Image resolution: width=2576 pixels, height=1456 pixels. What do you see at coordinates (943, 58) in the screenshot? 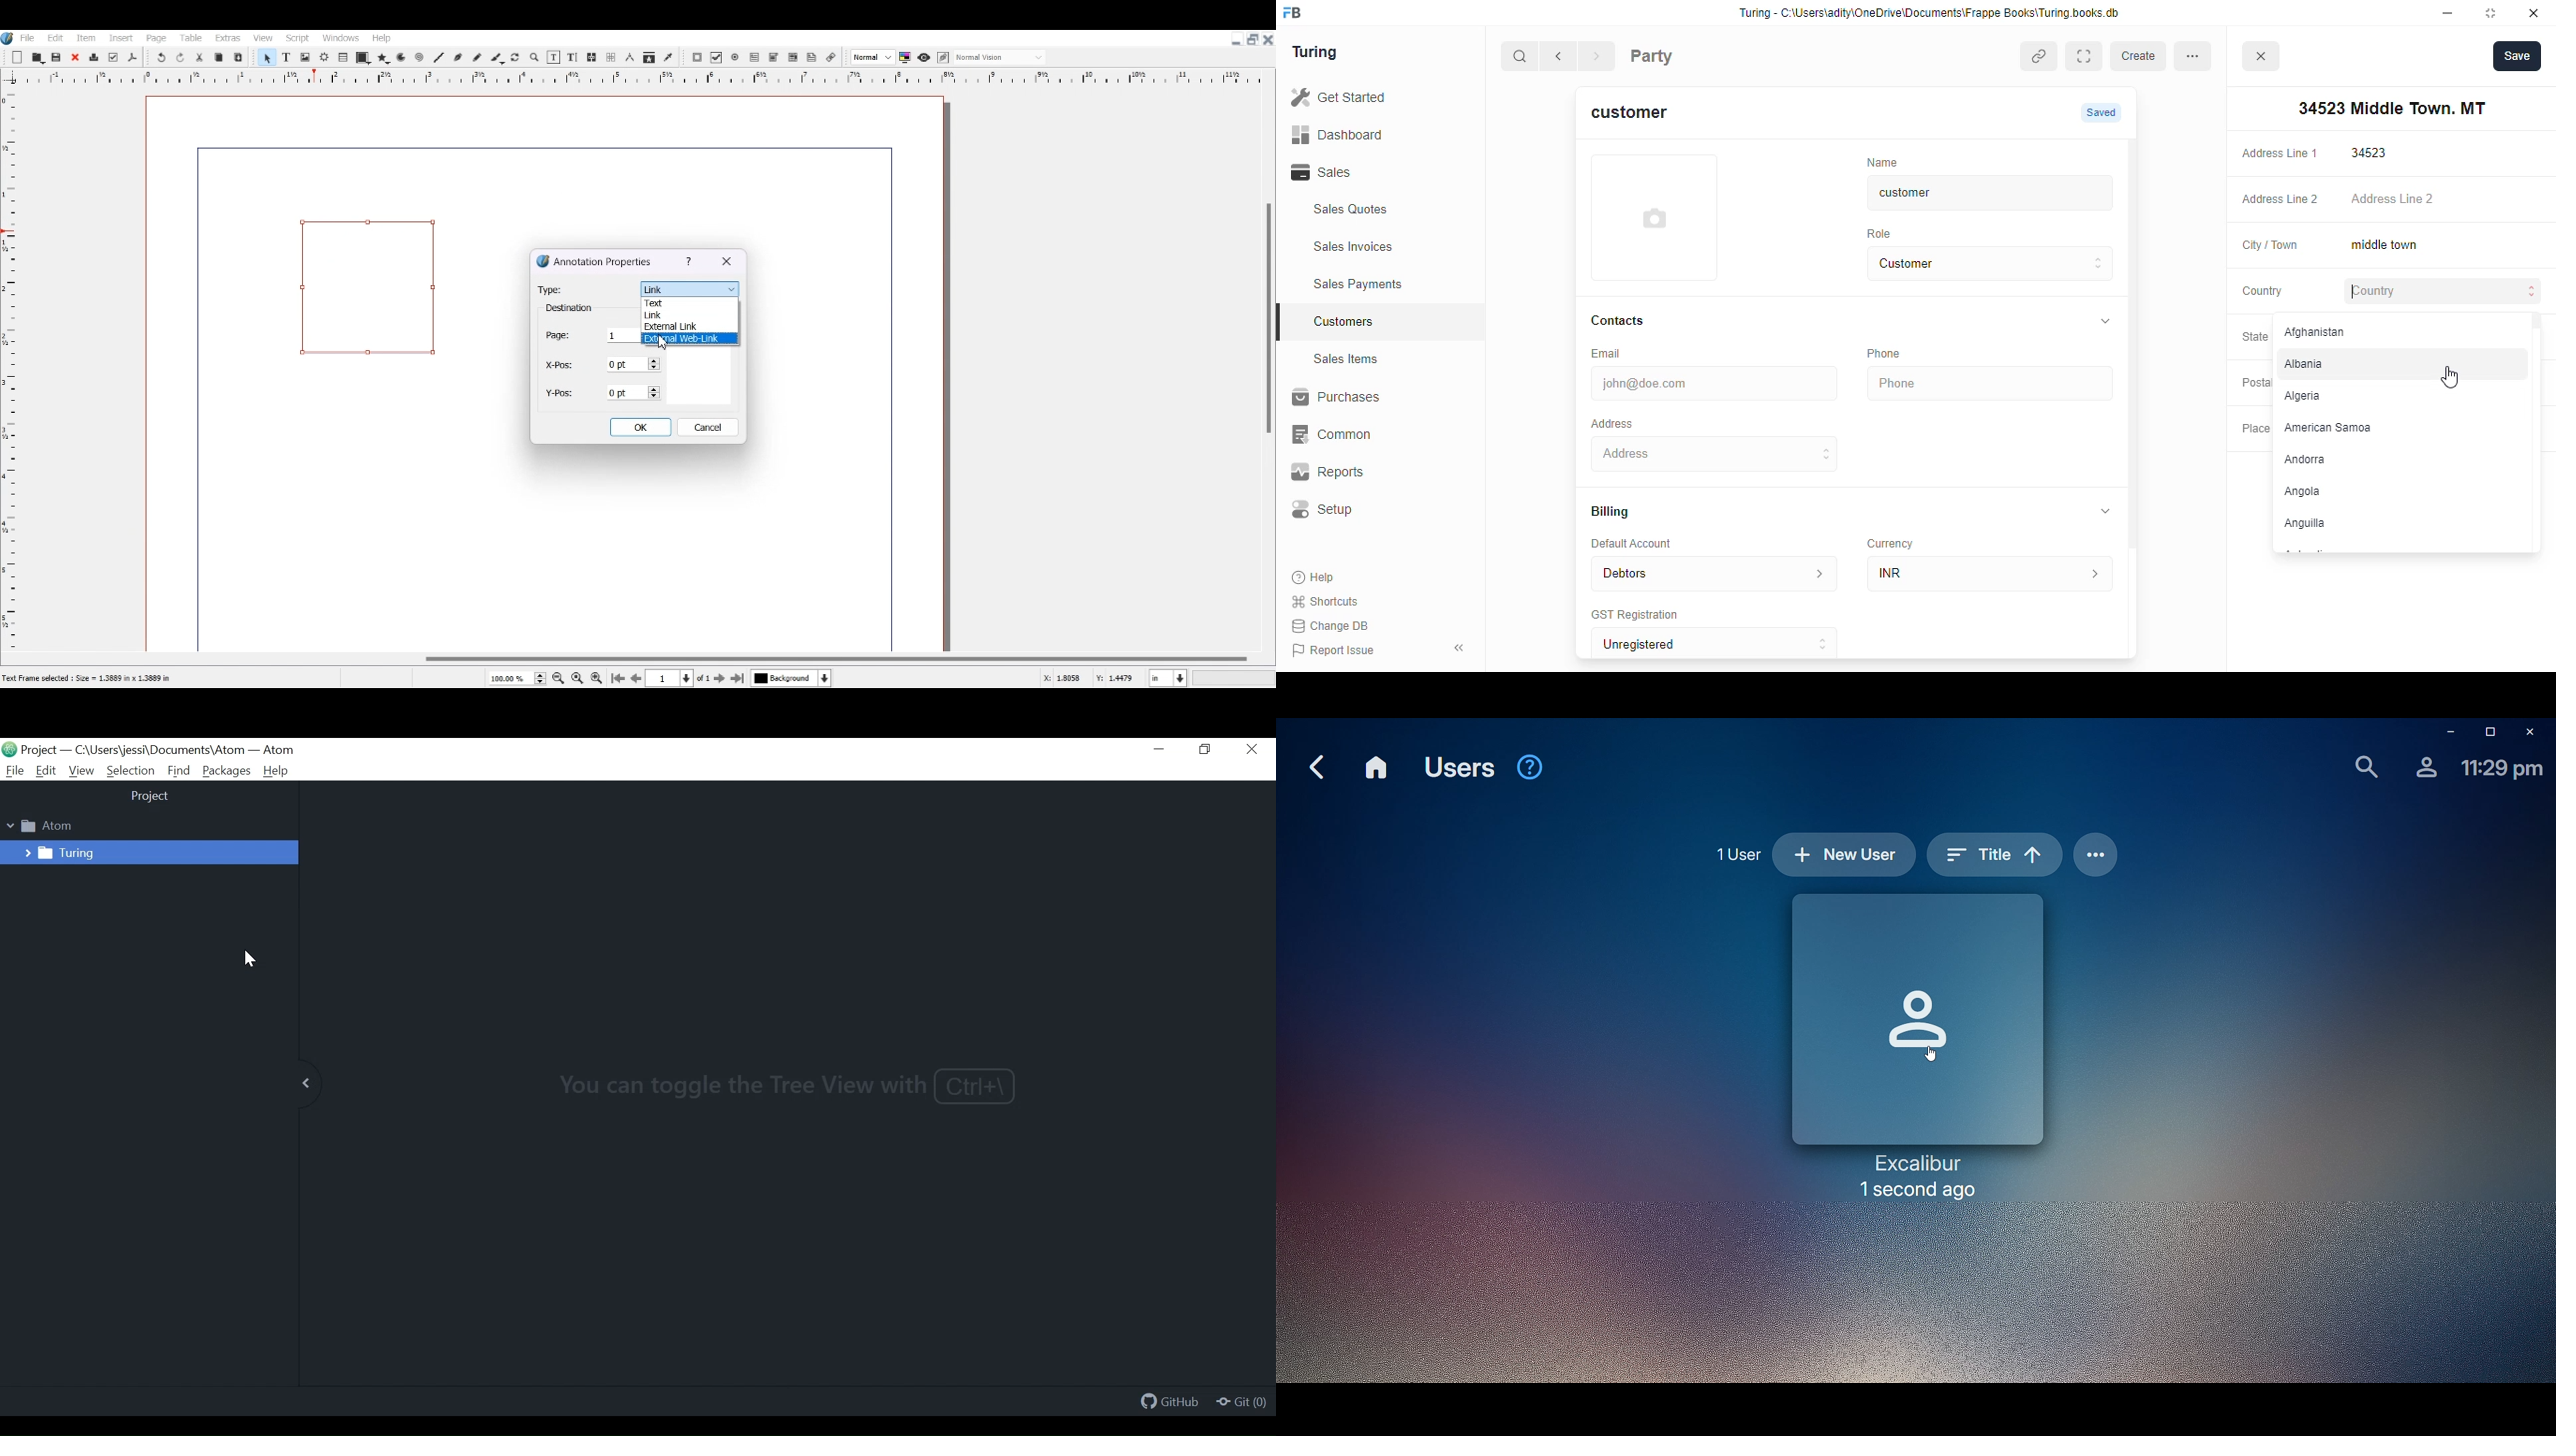
I see `Edit in preview mode` at bounding box center [943, 58].